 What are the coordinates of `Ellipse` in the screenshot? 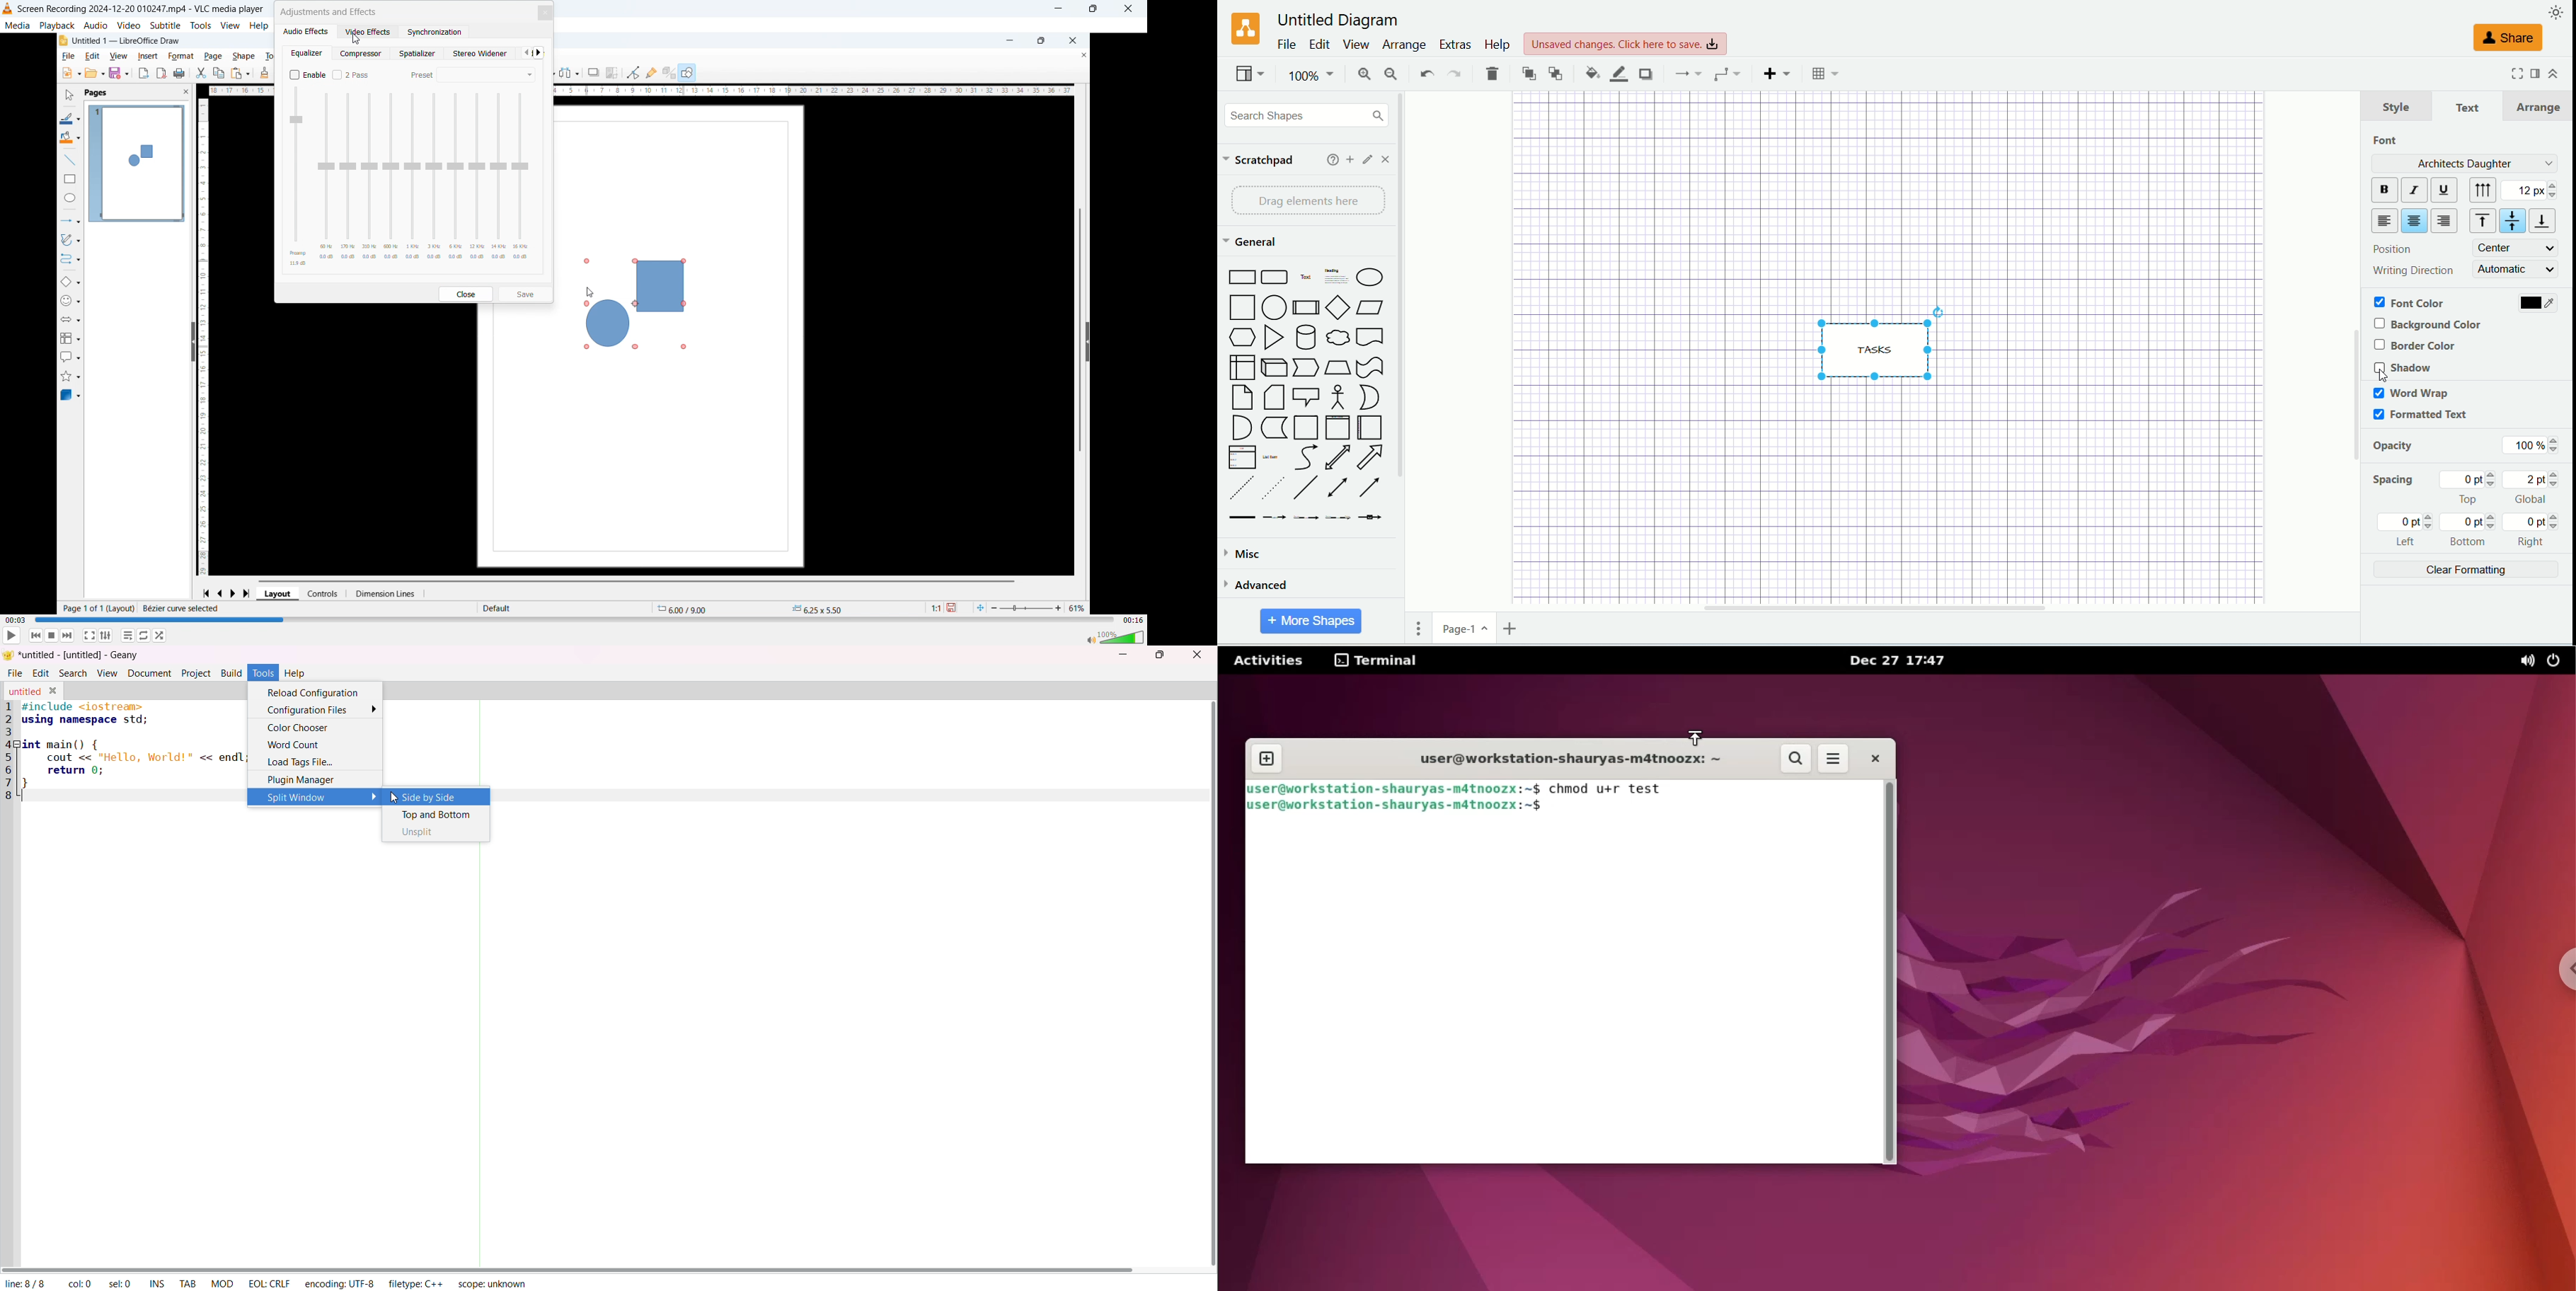 It's located at (1370, 277).